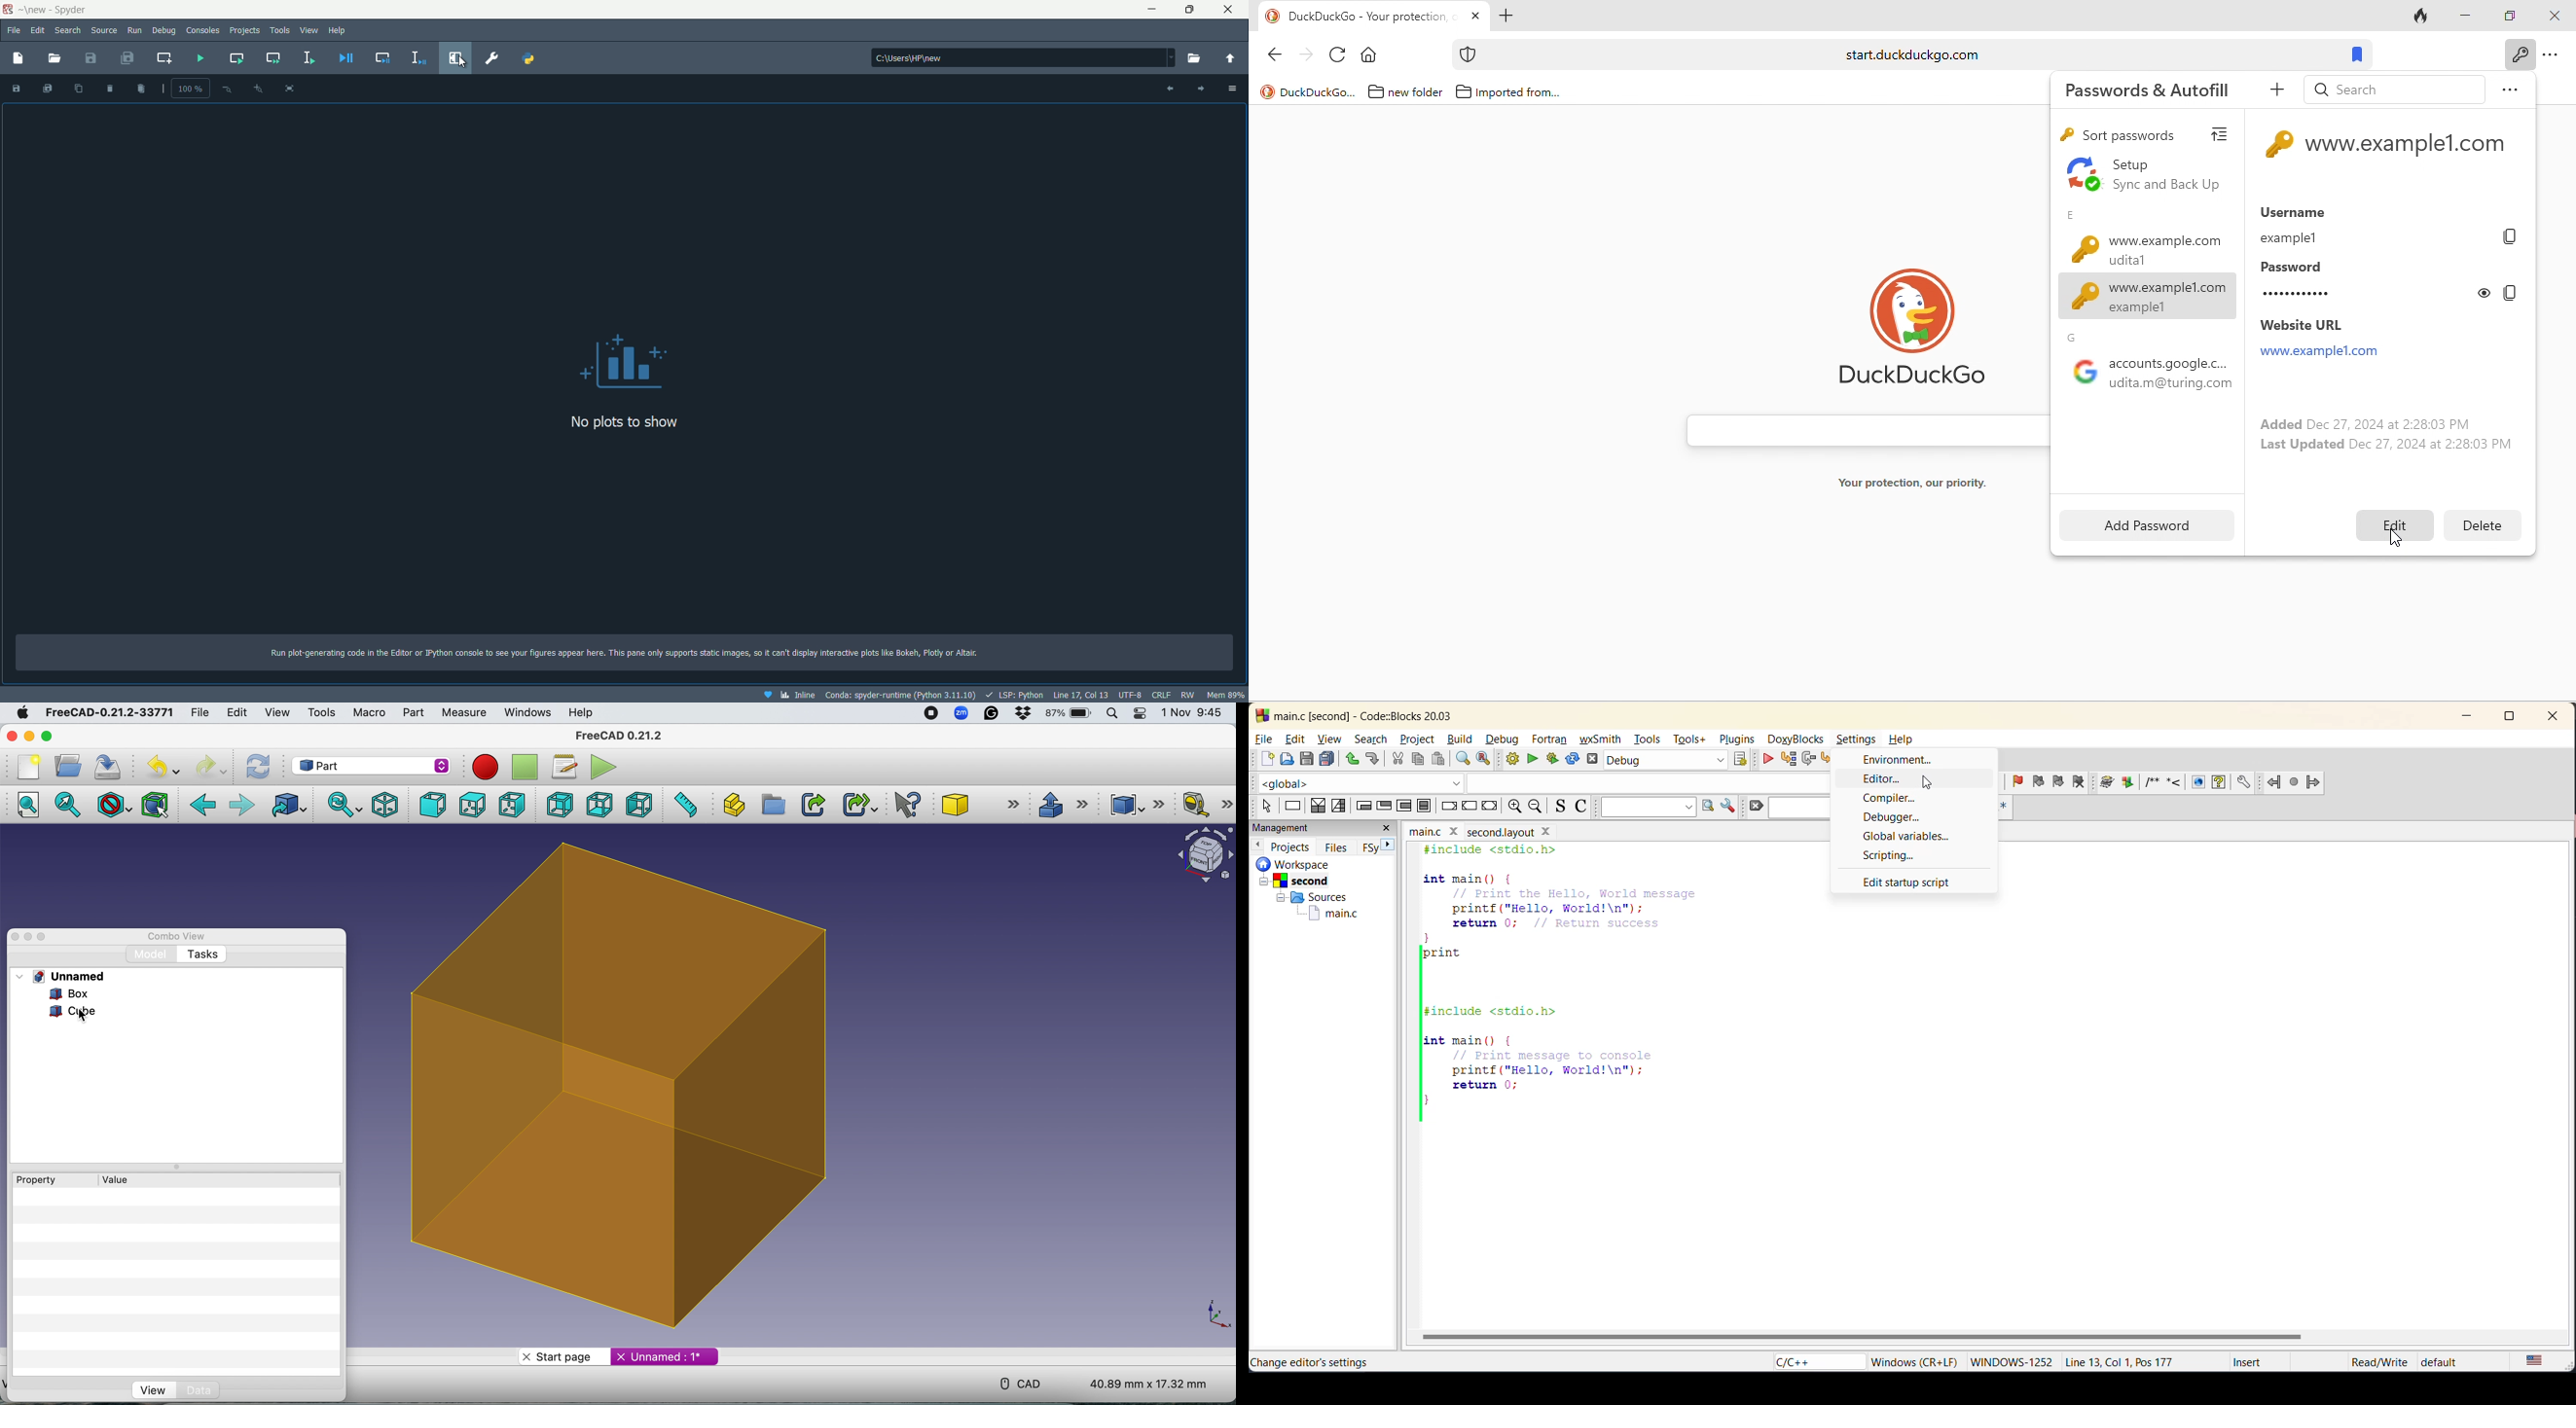 The width and height of the screenshot is (2576, 1428). Describe the element at coordinates (621, 736) in the screenshot. I see `FreeCAD 0.21.2` at that location.